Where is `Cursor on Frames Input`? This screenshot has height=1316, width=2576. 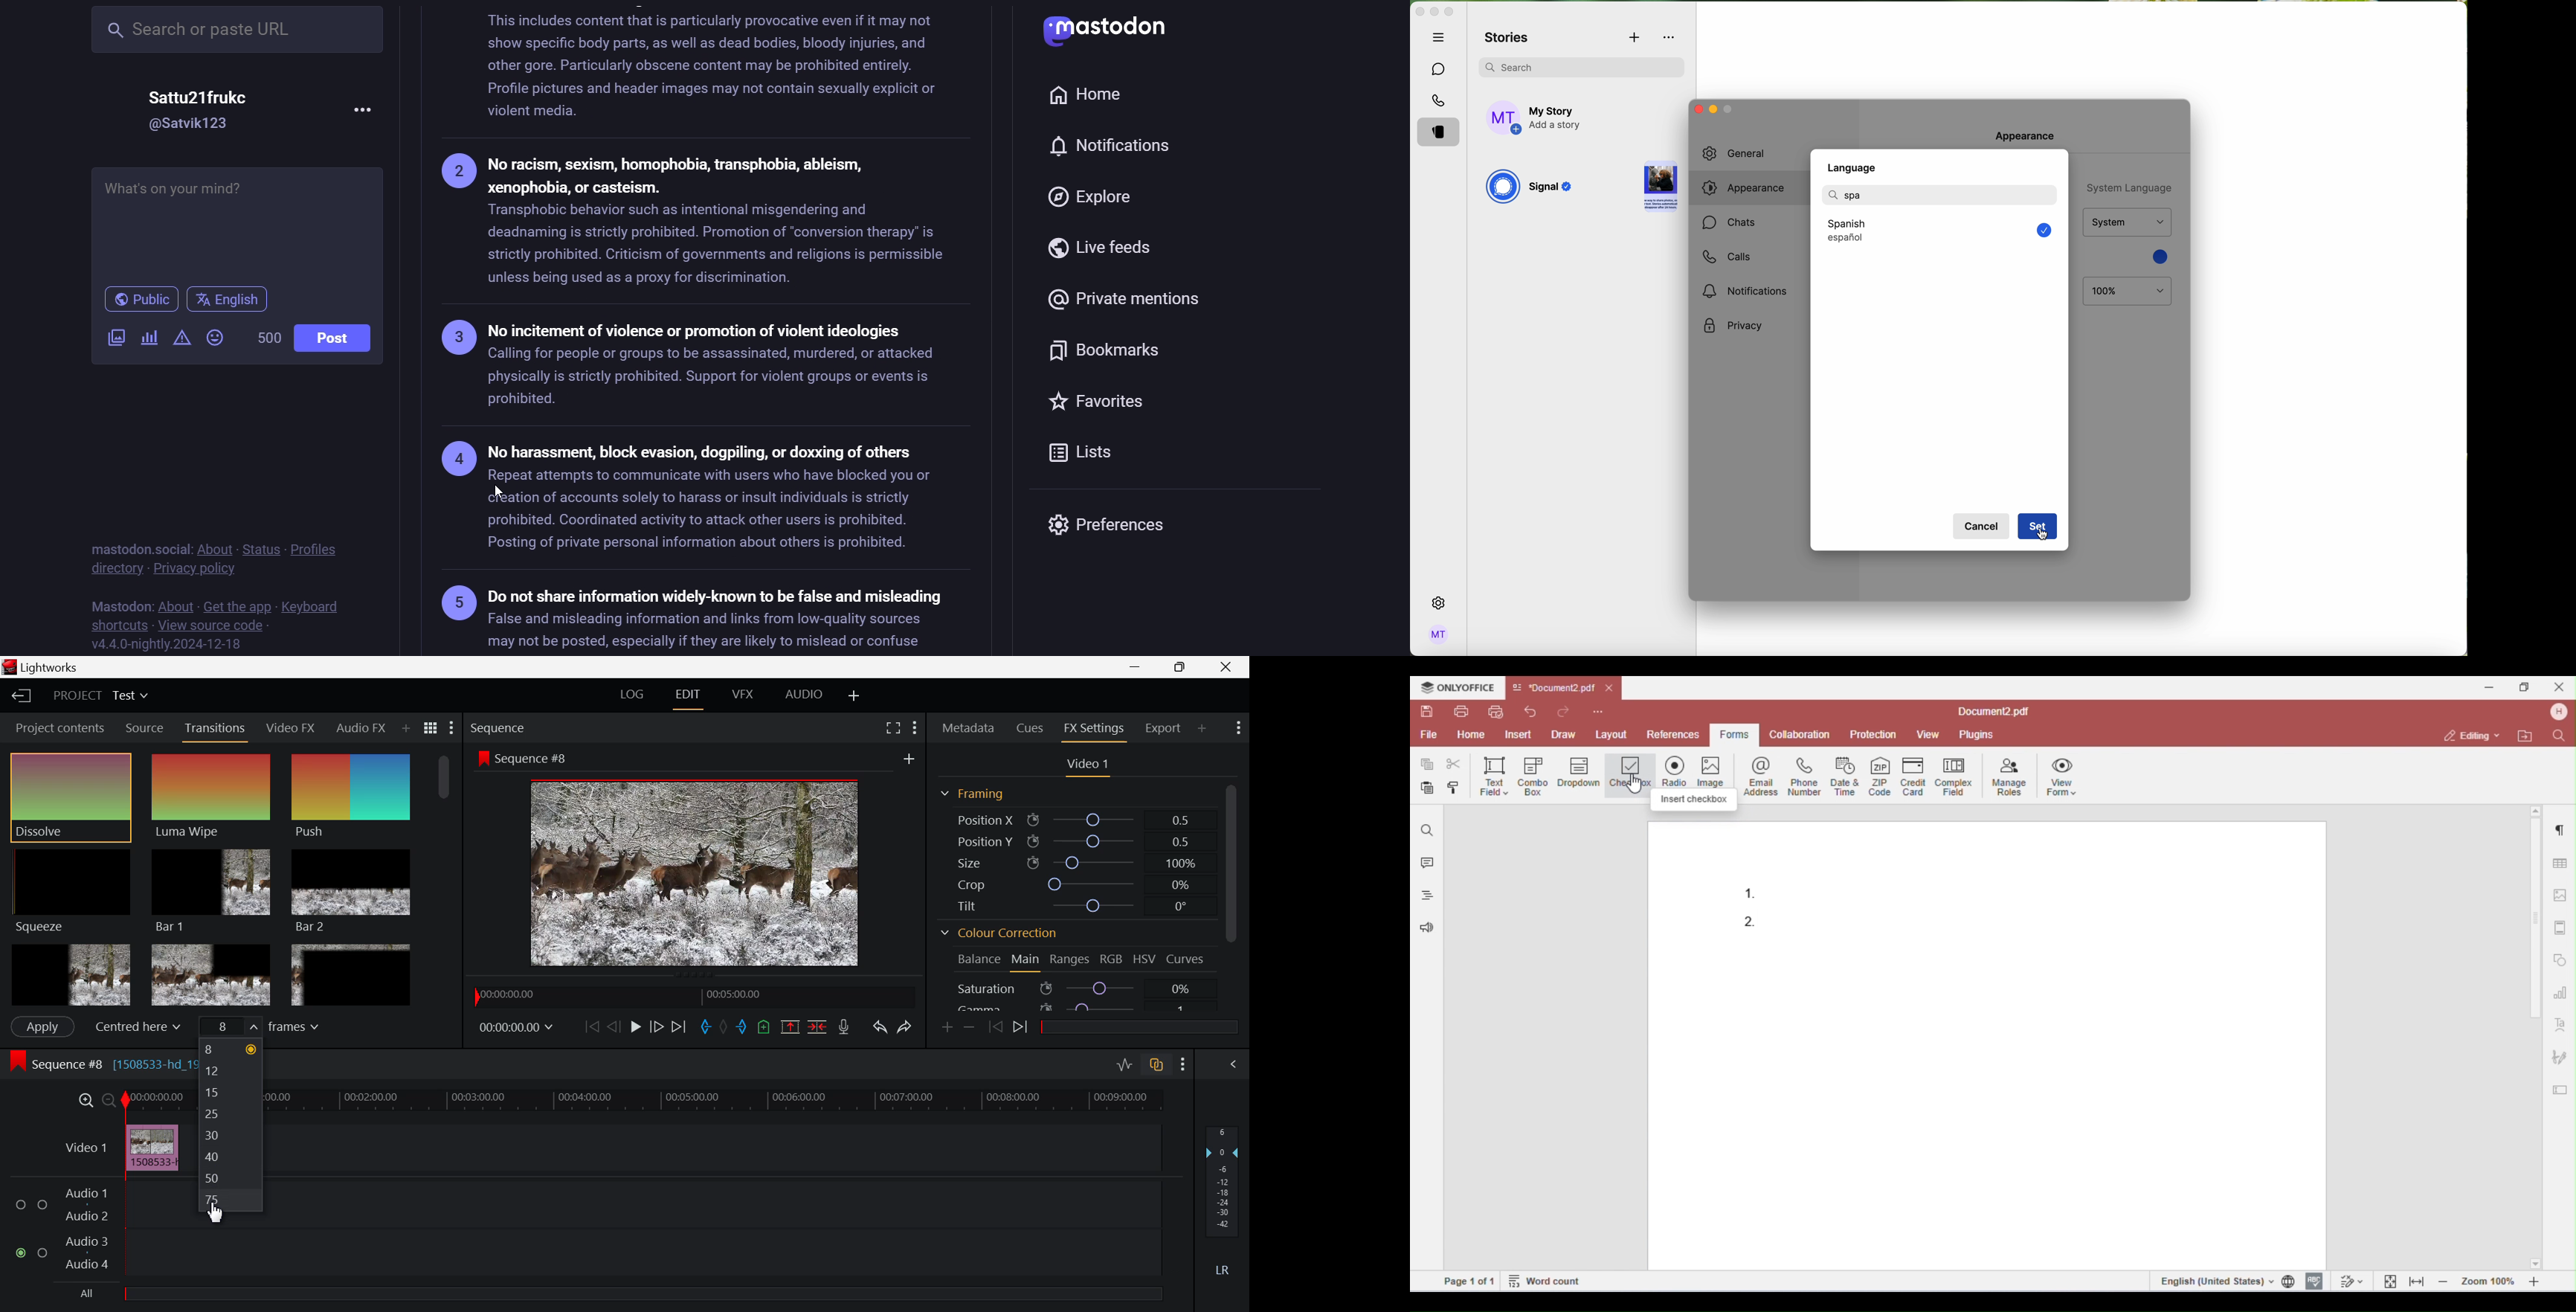
Cursor on Frames Input is located at coordinates (278, 1027).